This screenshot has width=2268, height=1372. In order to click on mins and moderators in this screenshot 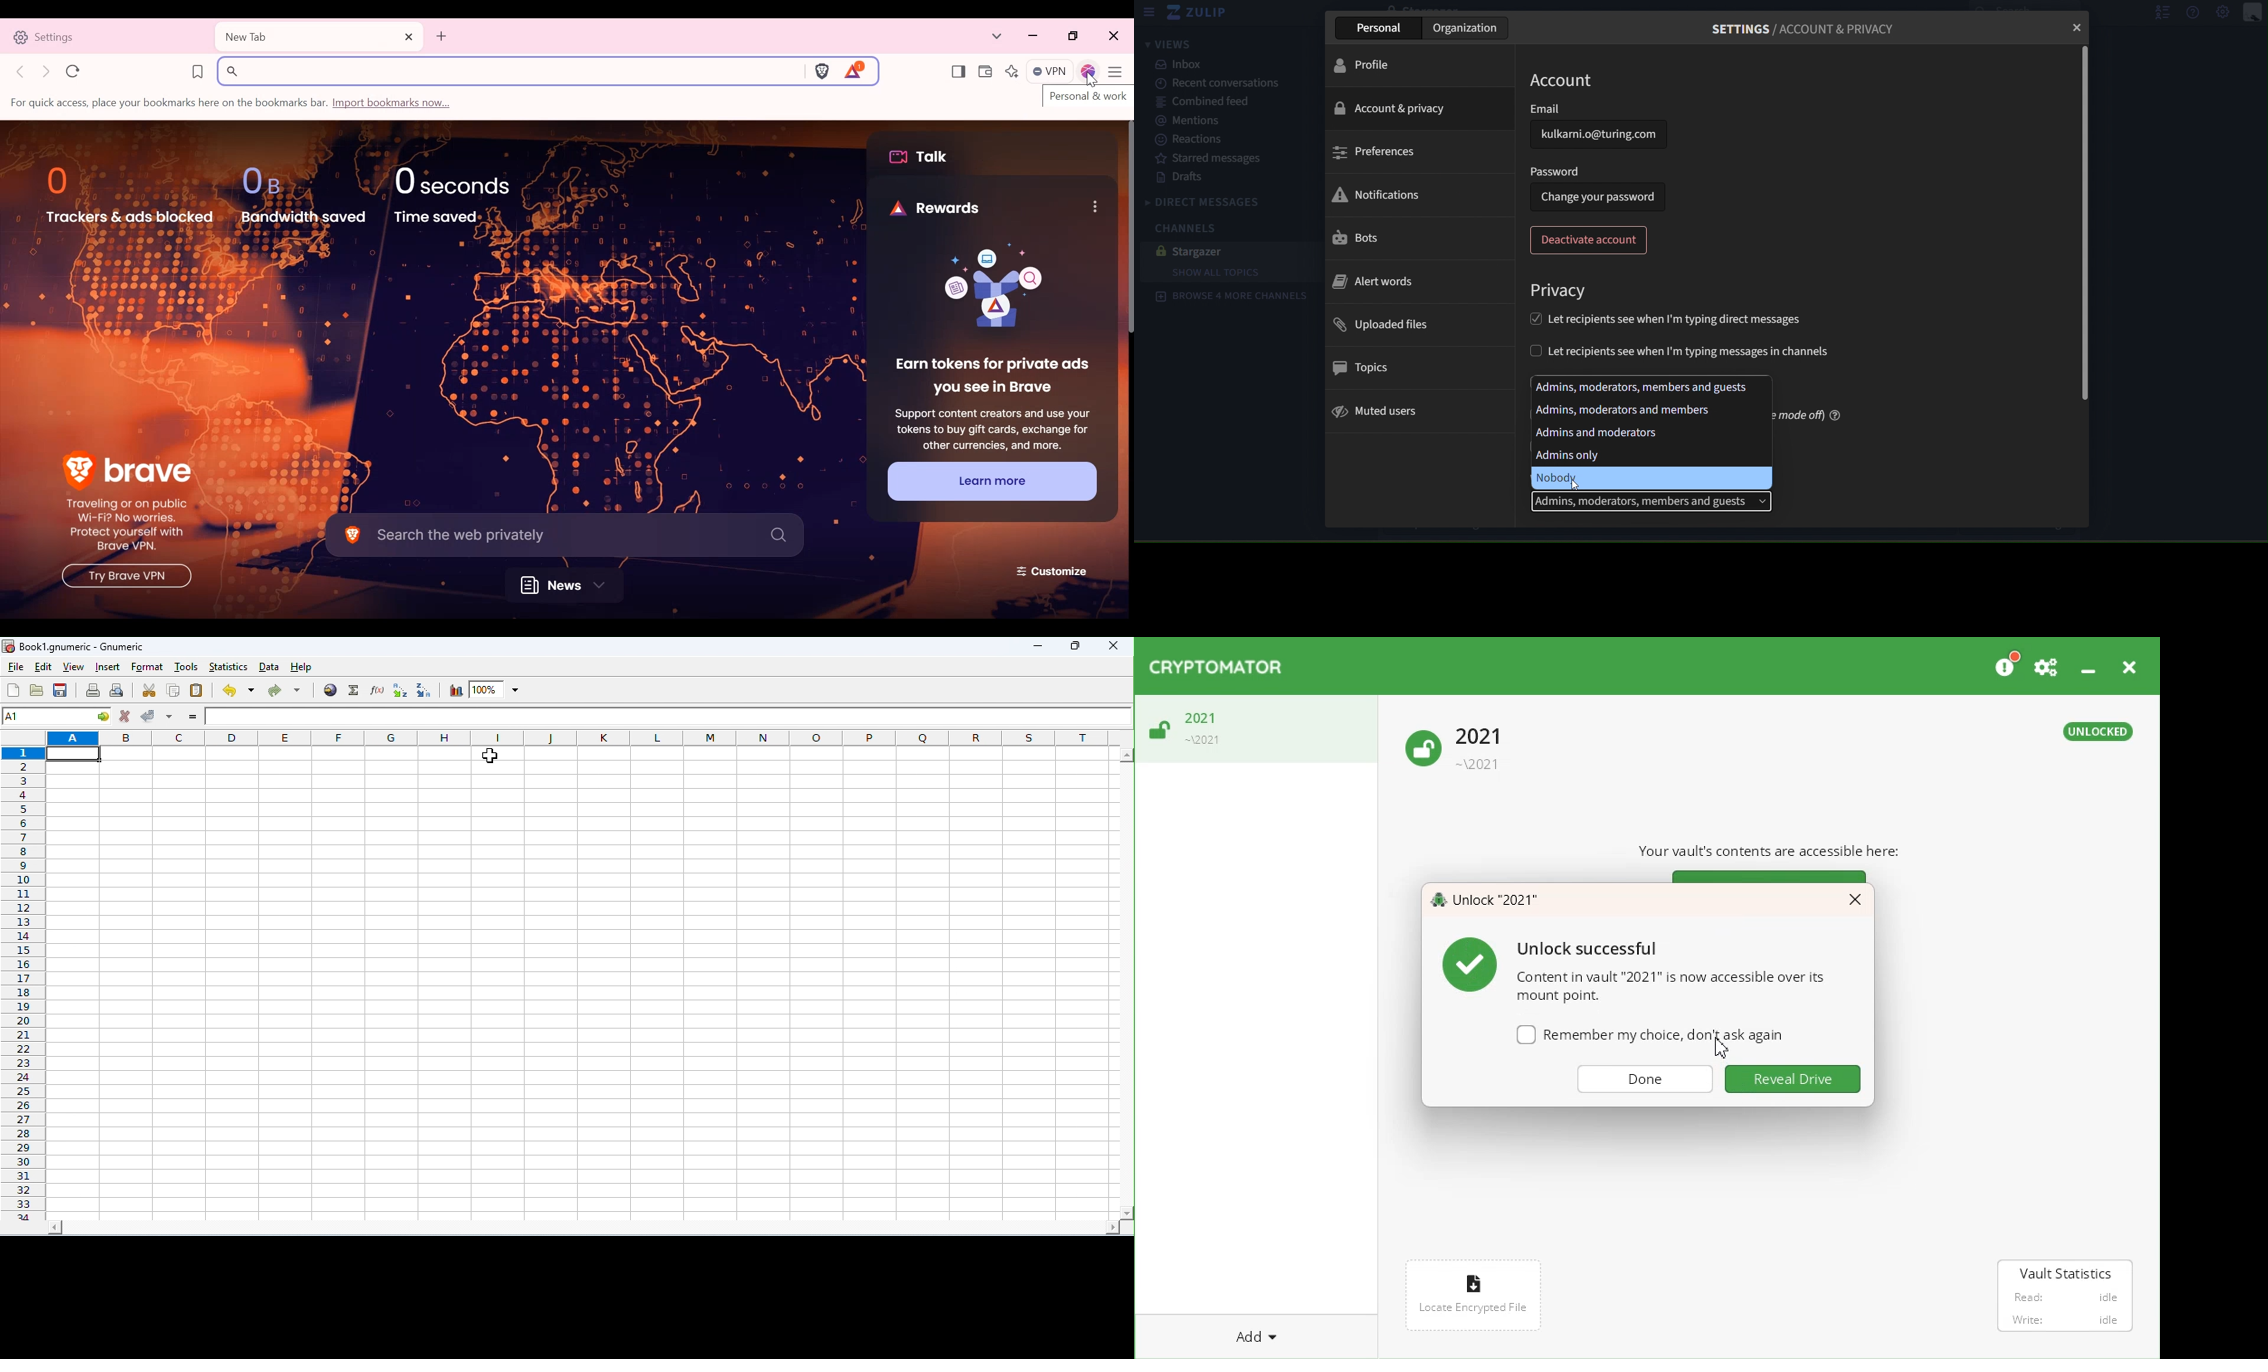, I will do `click(1640, 432)`.